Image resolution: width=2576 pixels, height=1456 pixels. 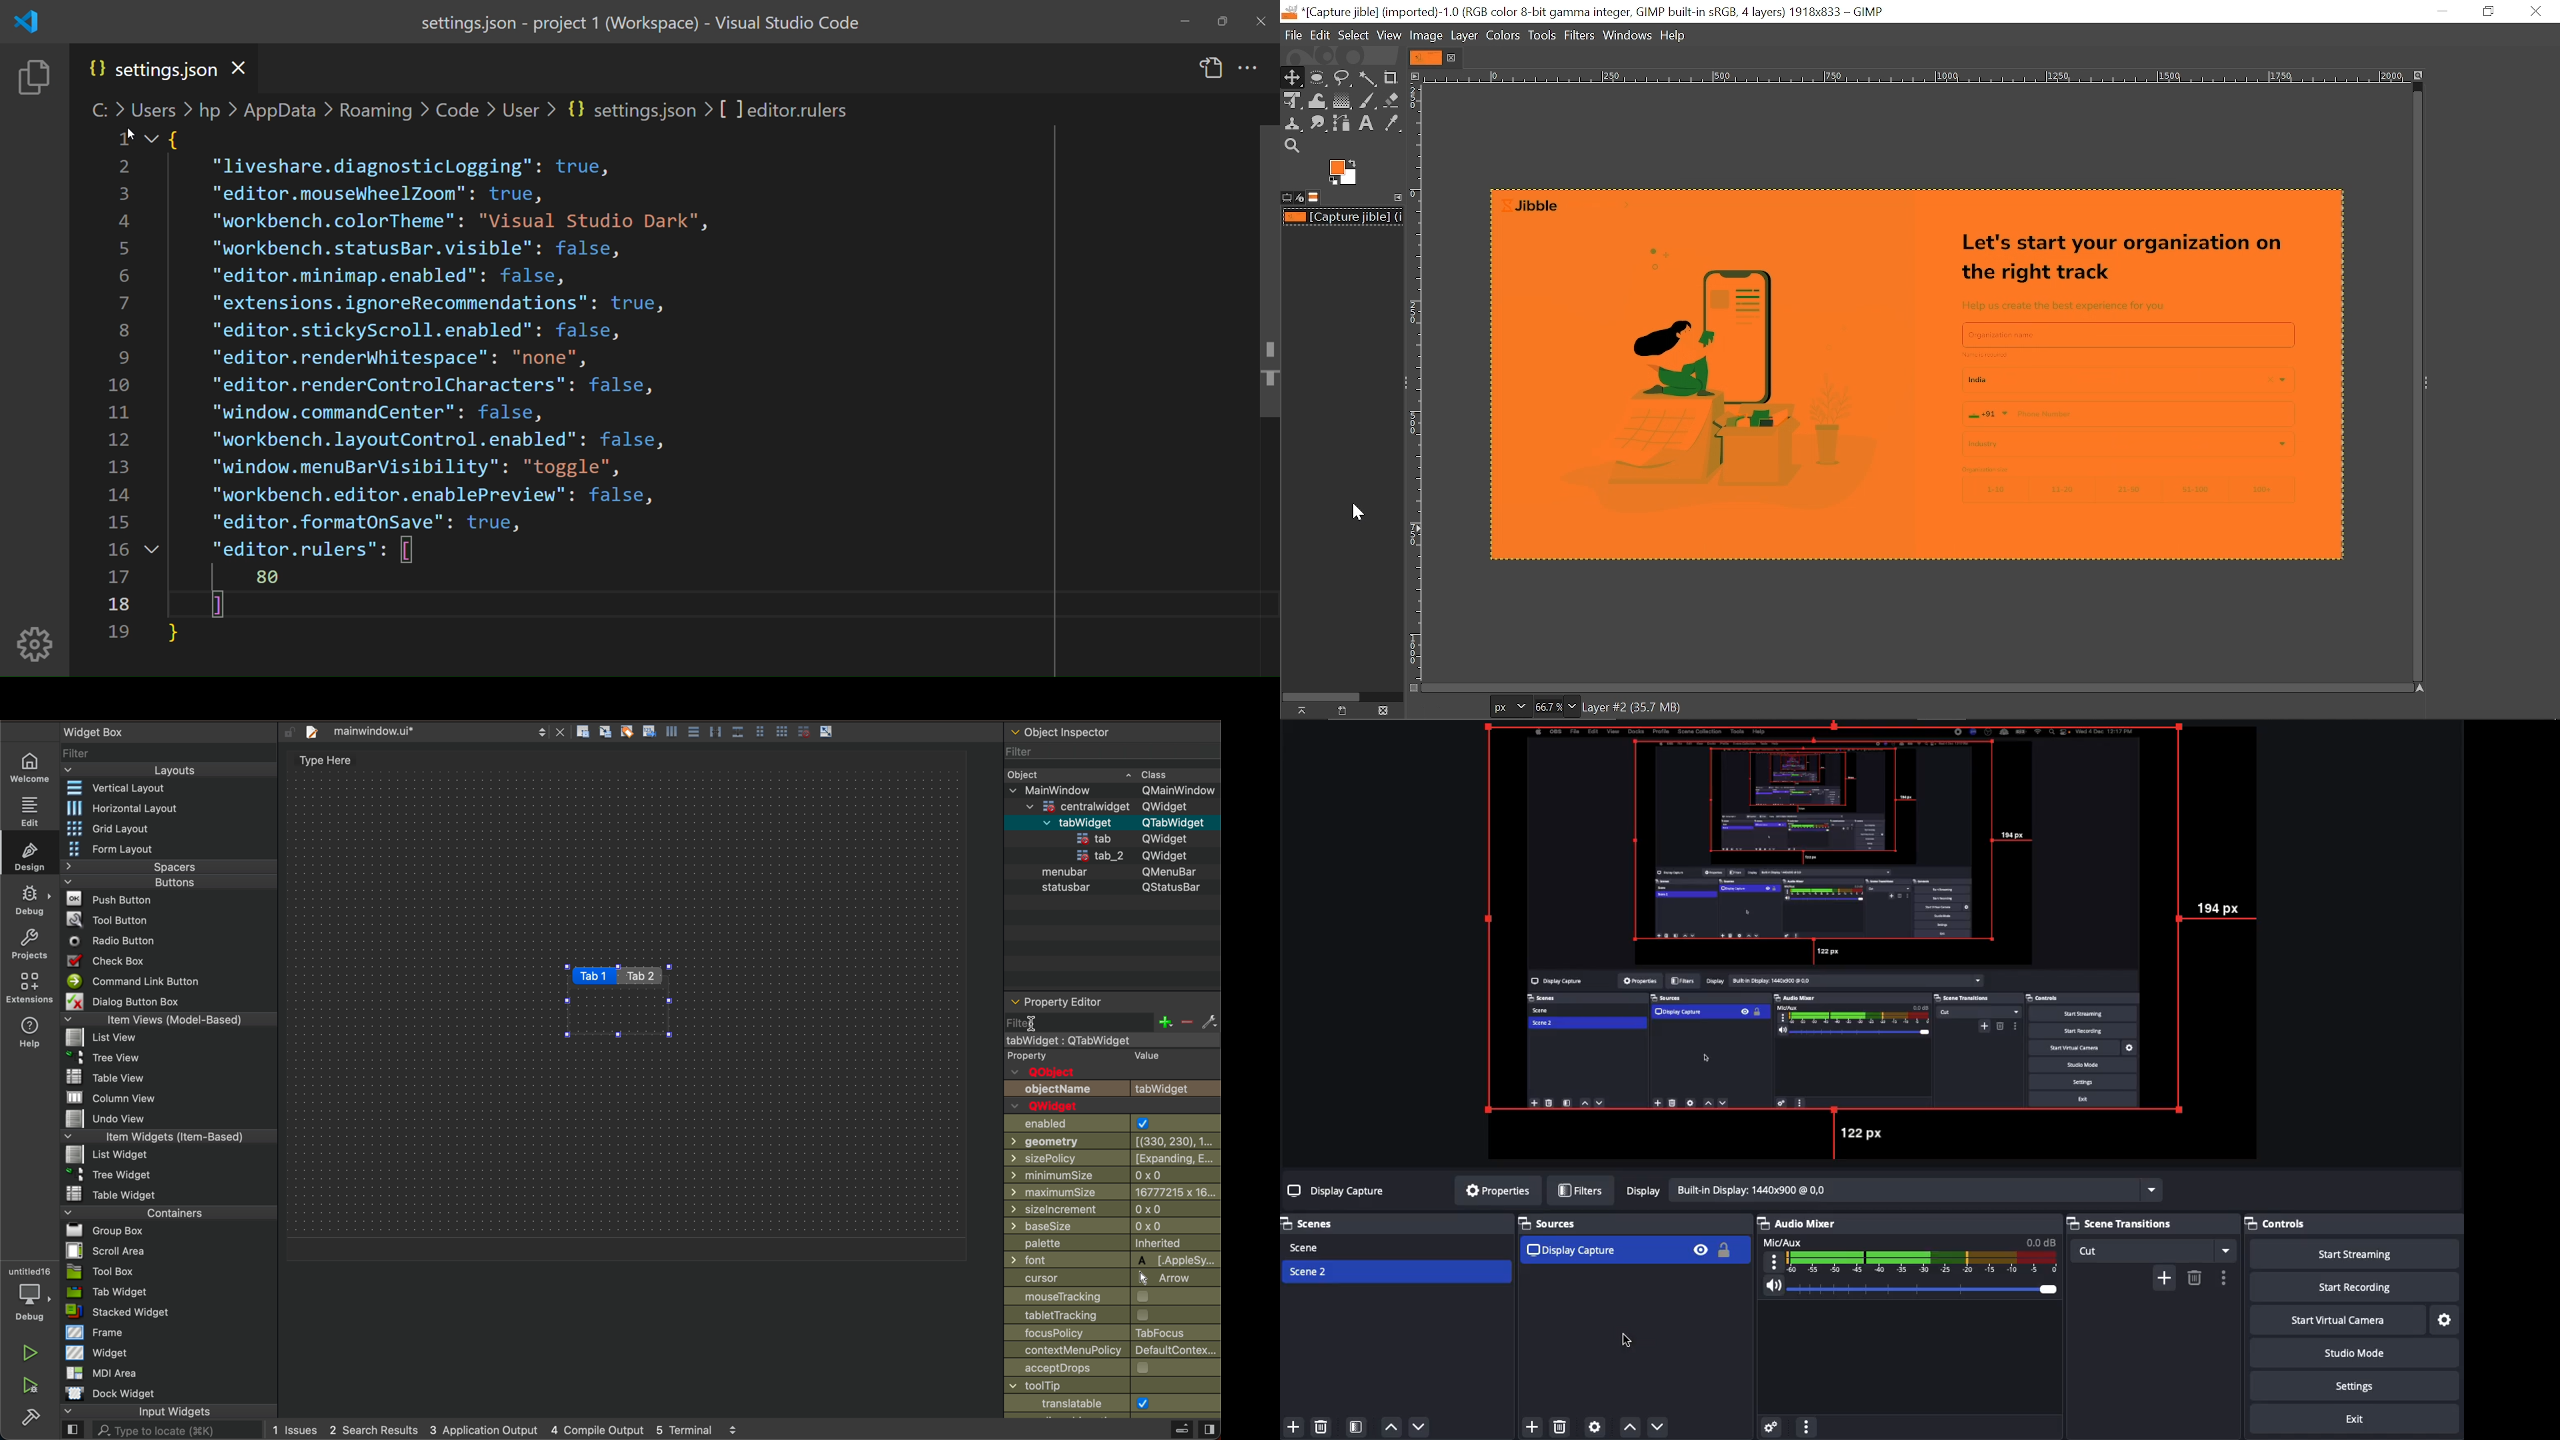 I want to click on Paintbrush tool, so click(x=1368, y=101).